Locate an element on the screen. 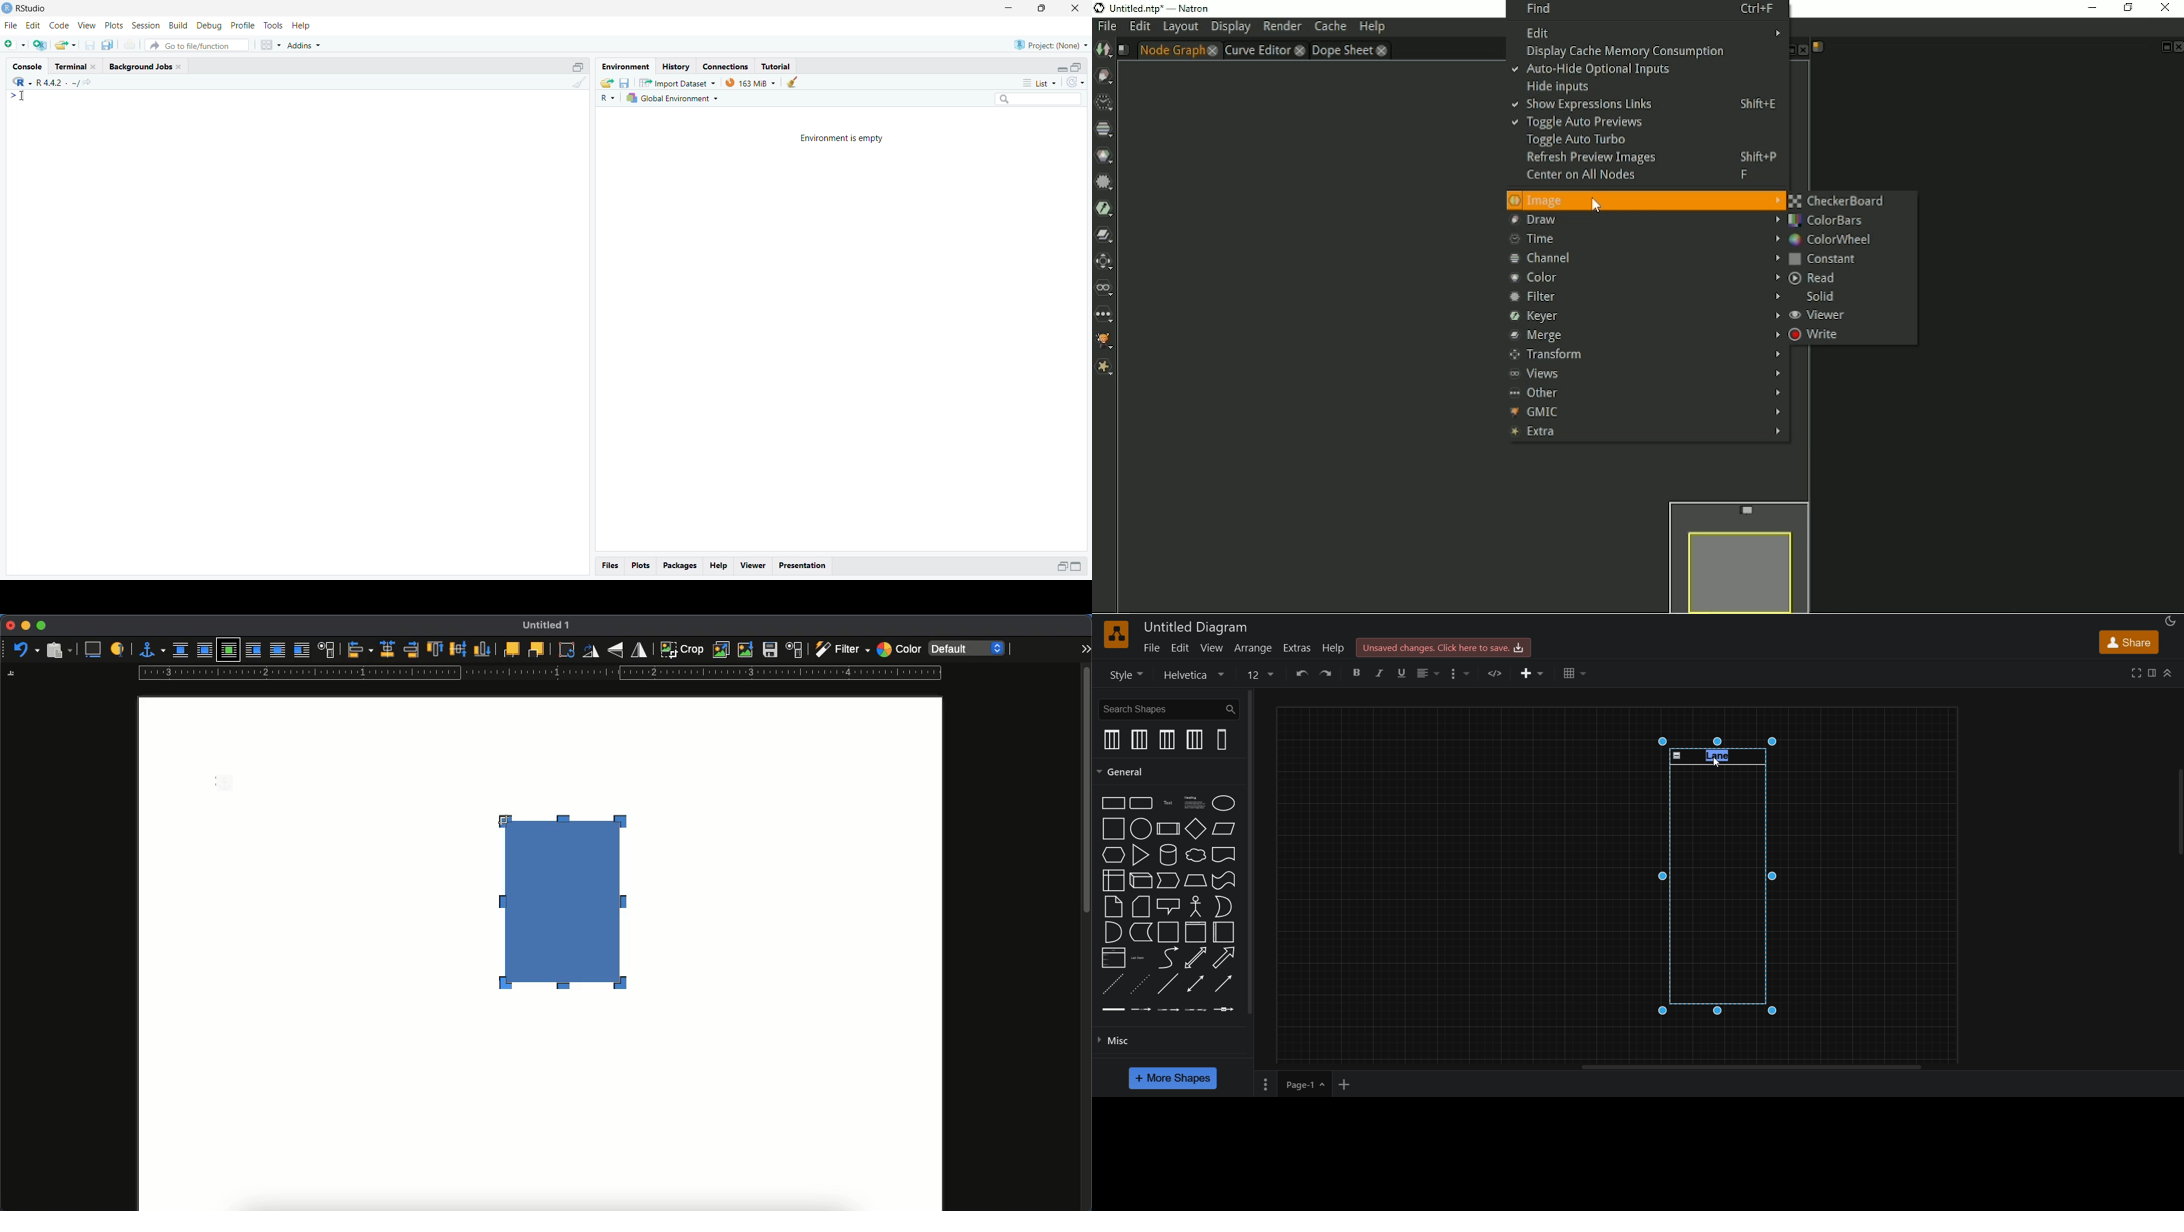 The image size is (2184, 1232). insert caption is located at coordinates (92, 650).